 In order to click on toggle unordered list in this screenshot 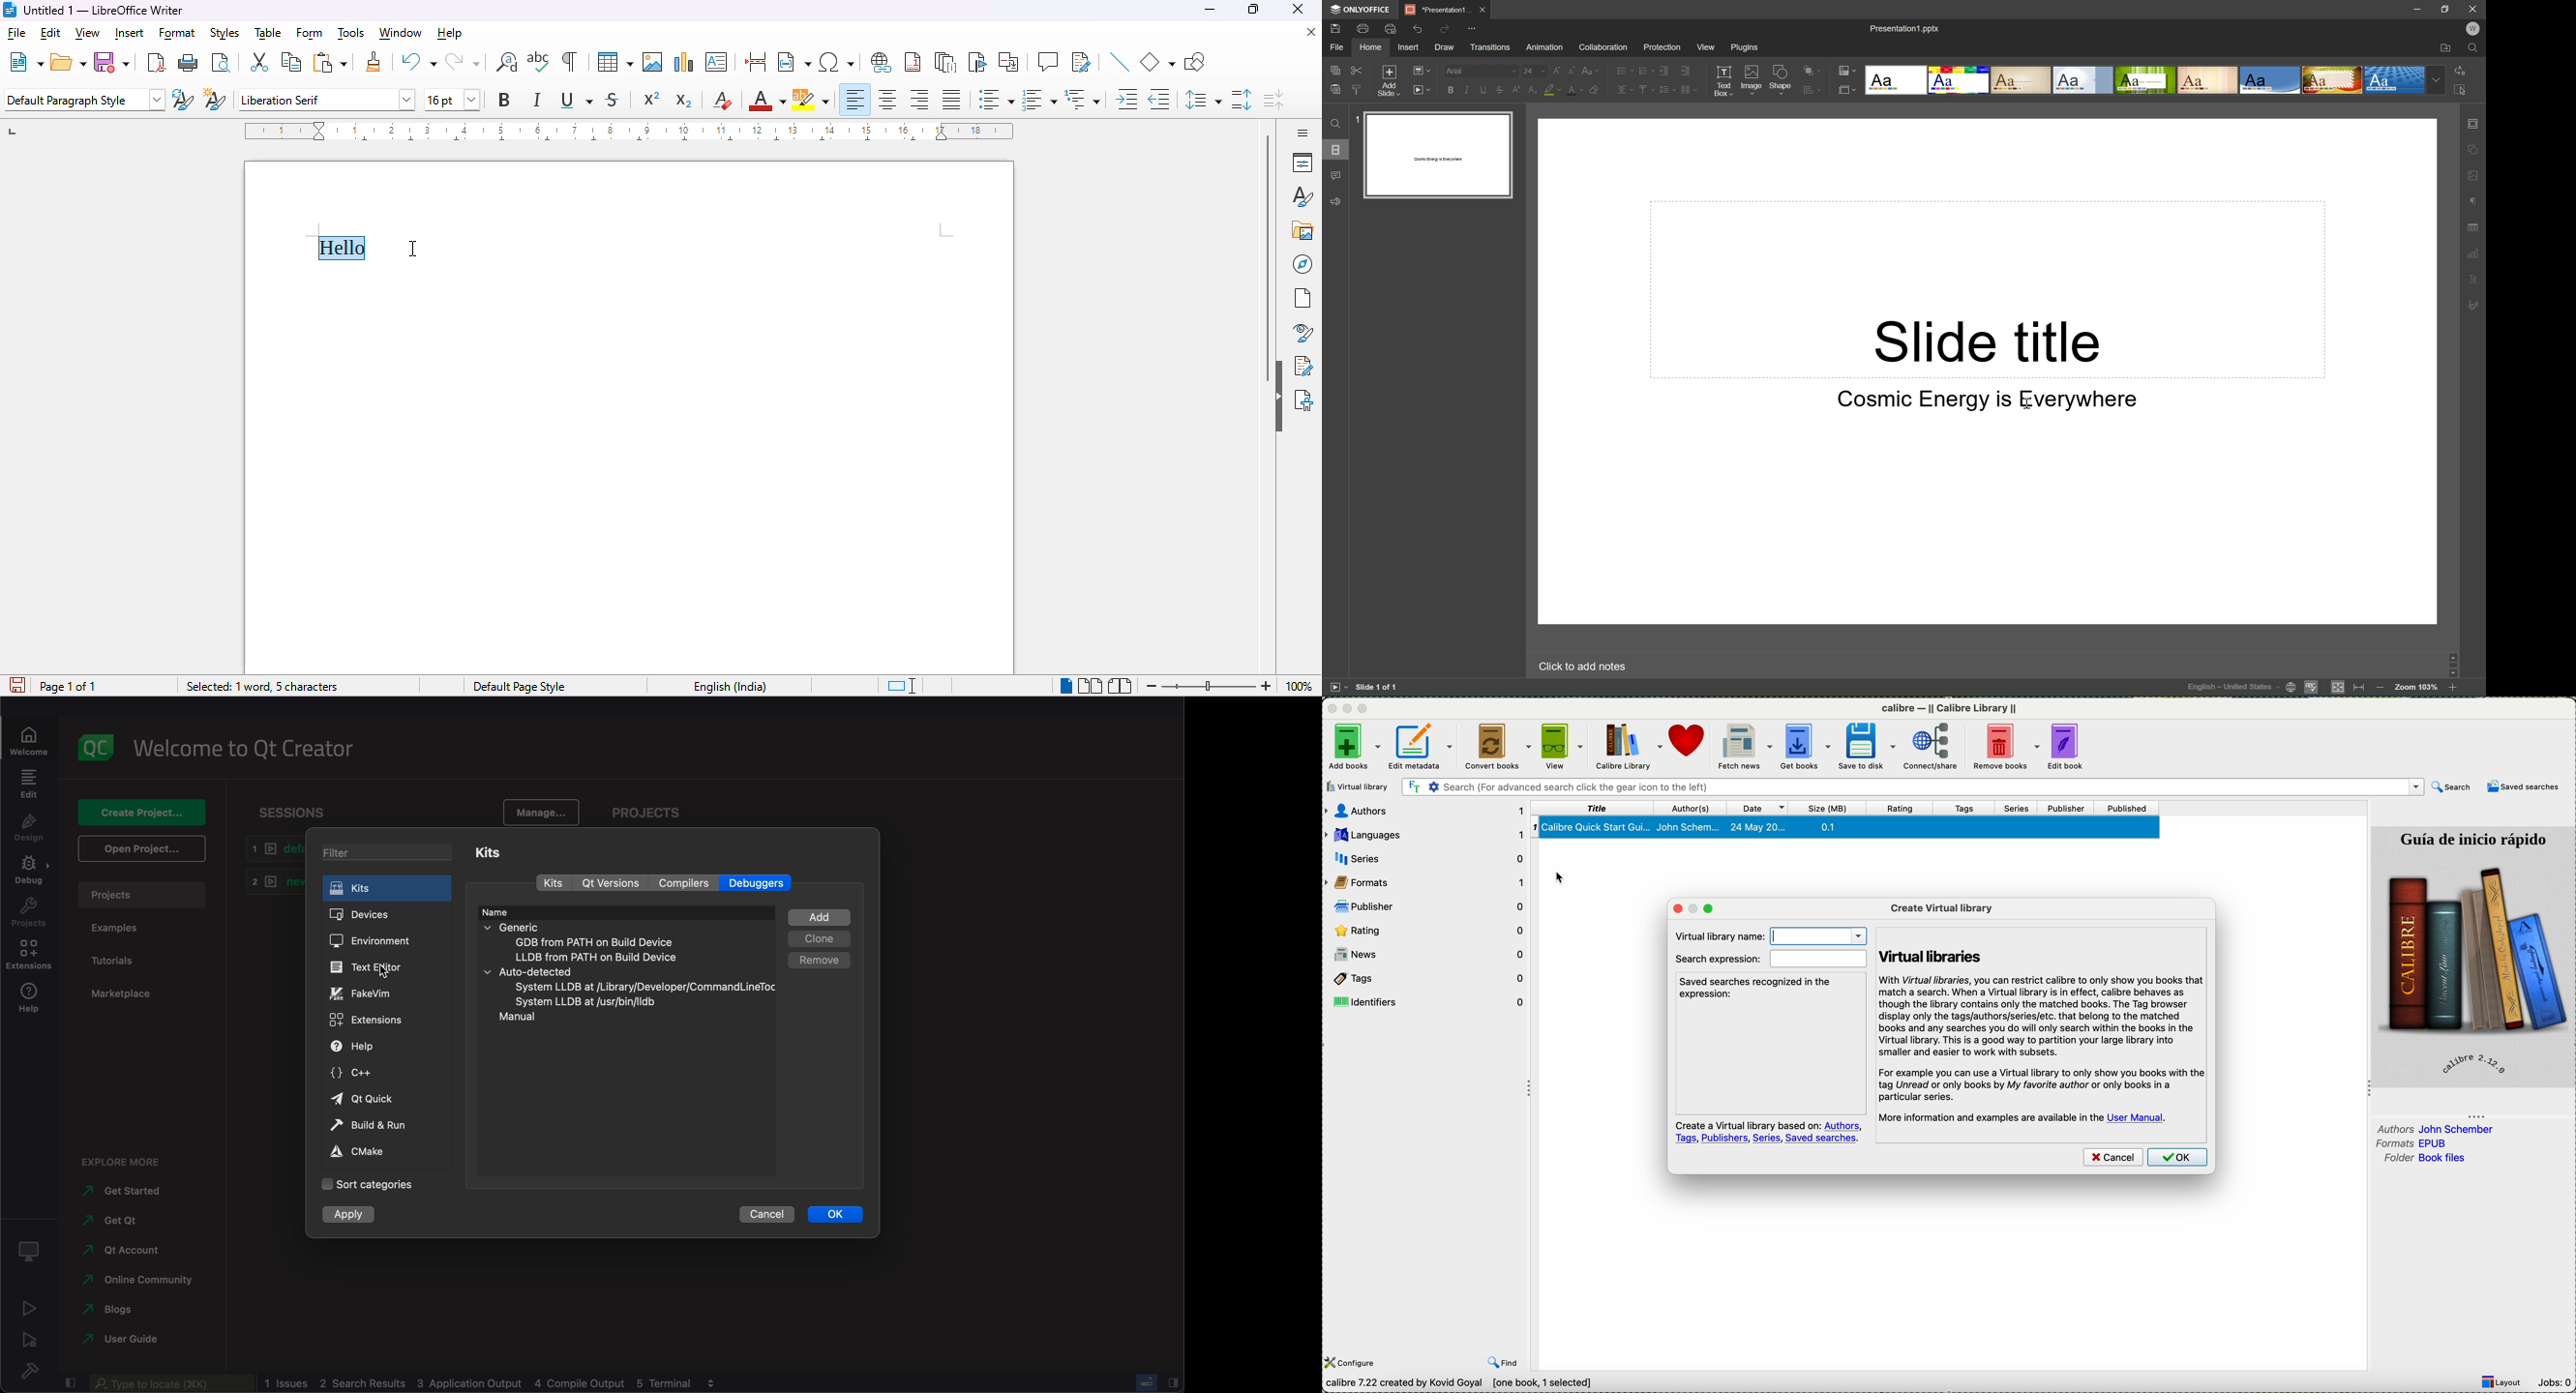, I will do `click(995, 99)`.